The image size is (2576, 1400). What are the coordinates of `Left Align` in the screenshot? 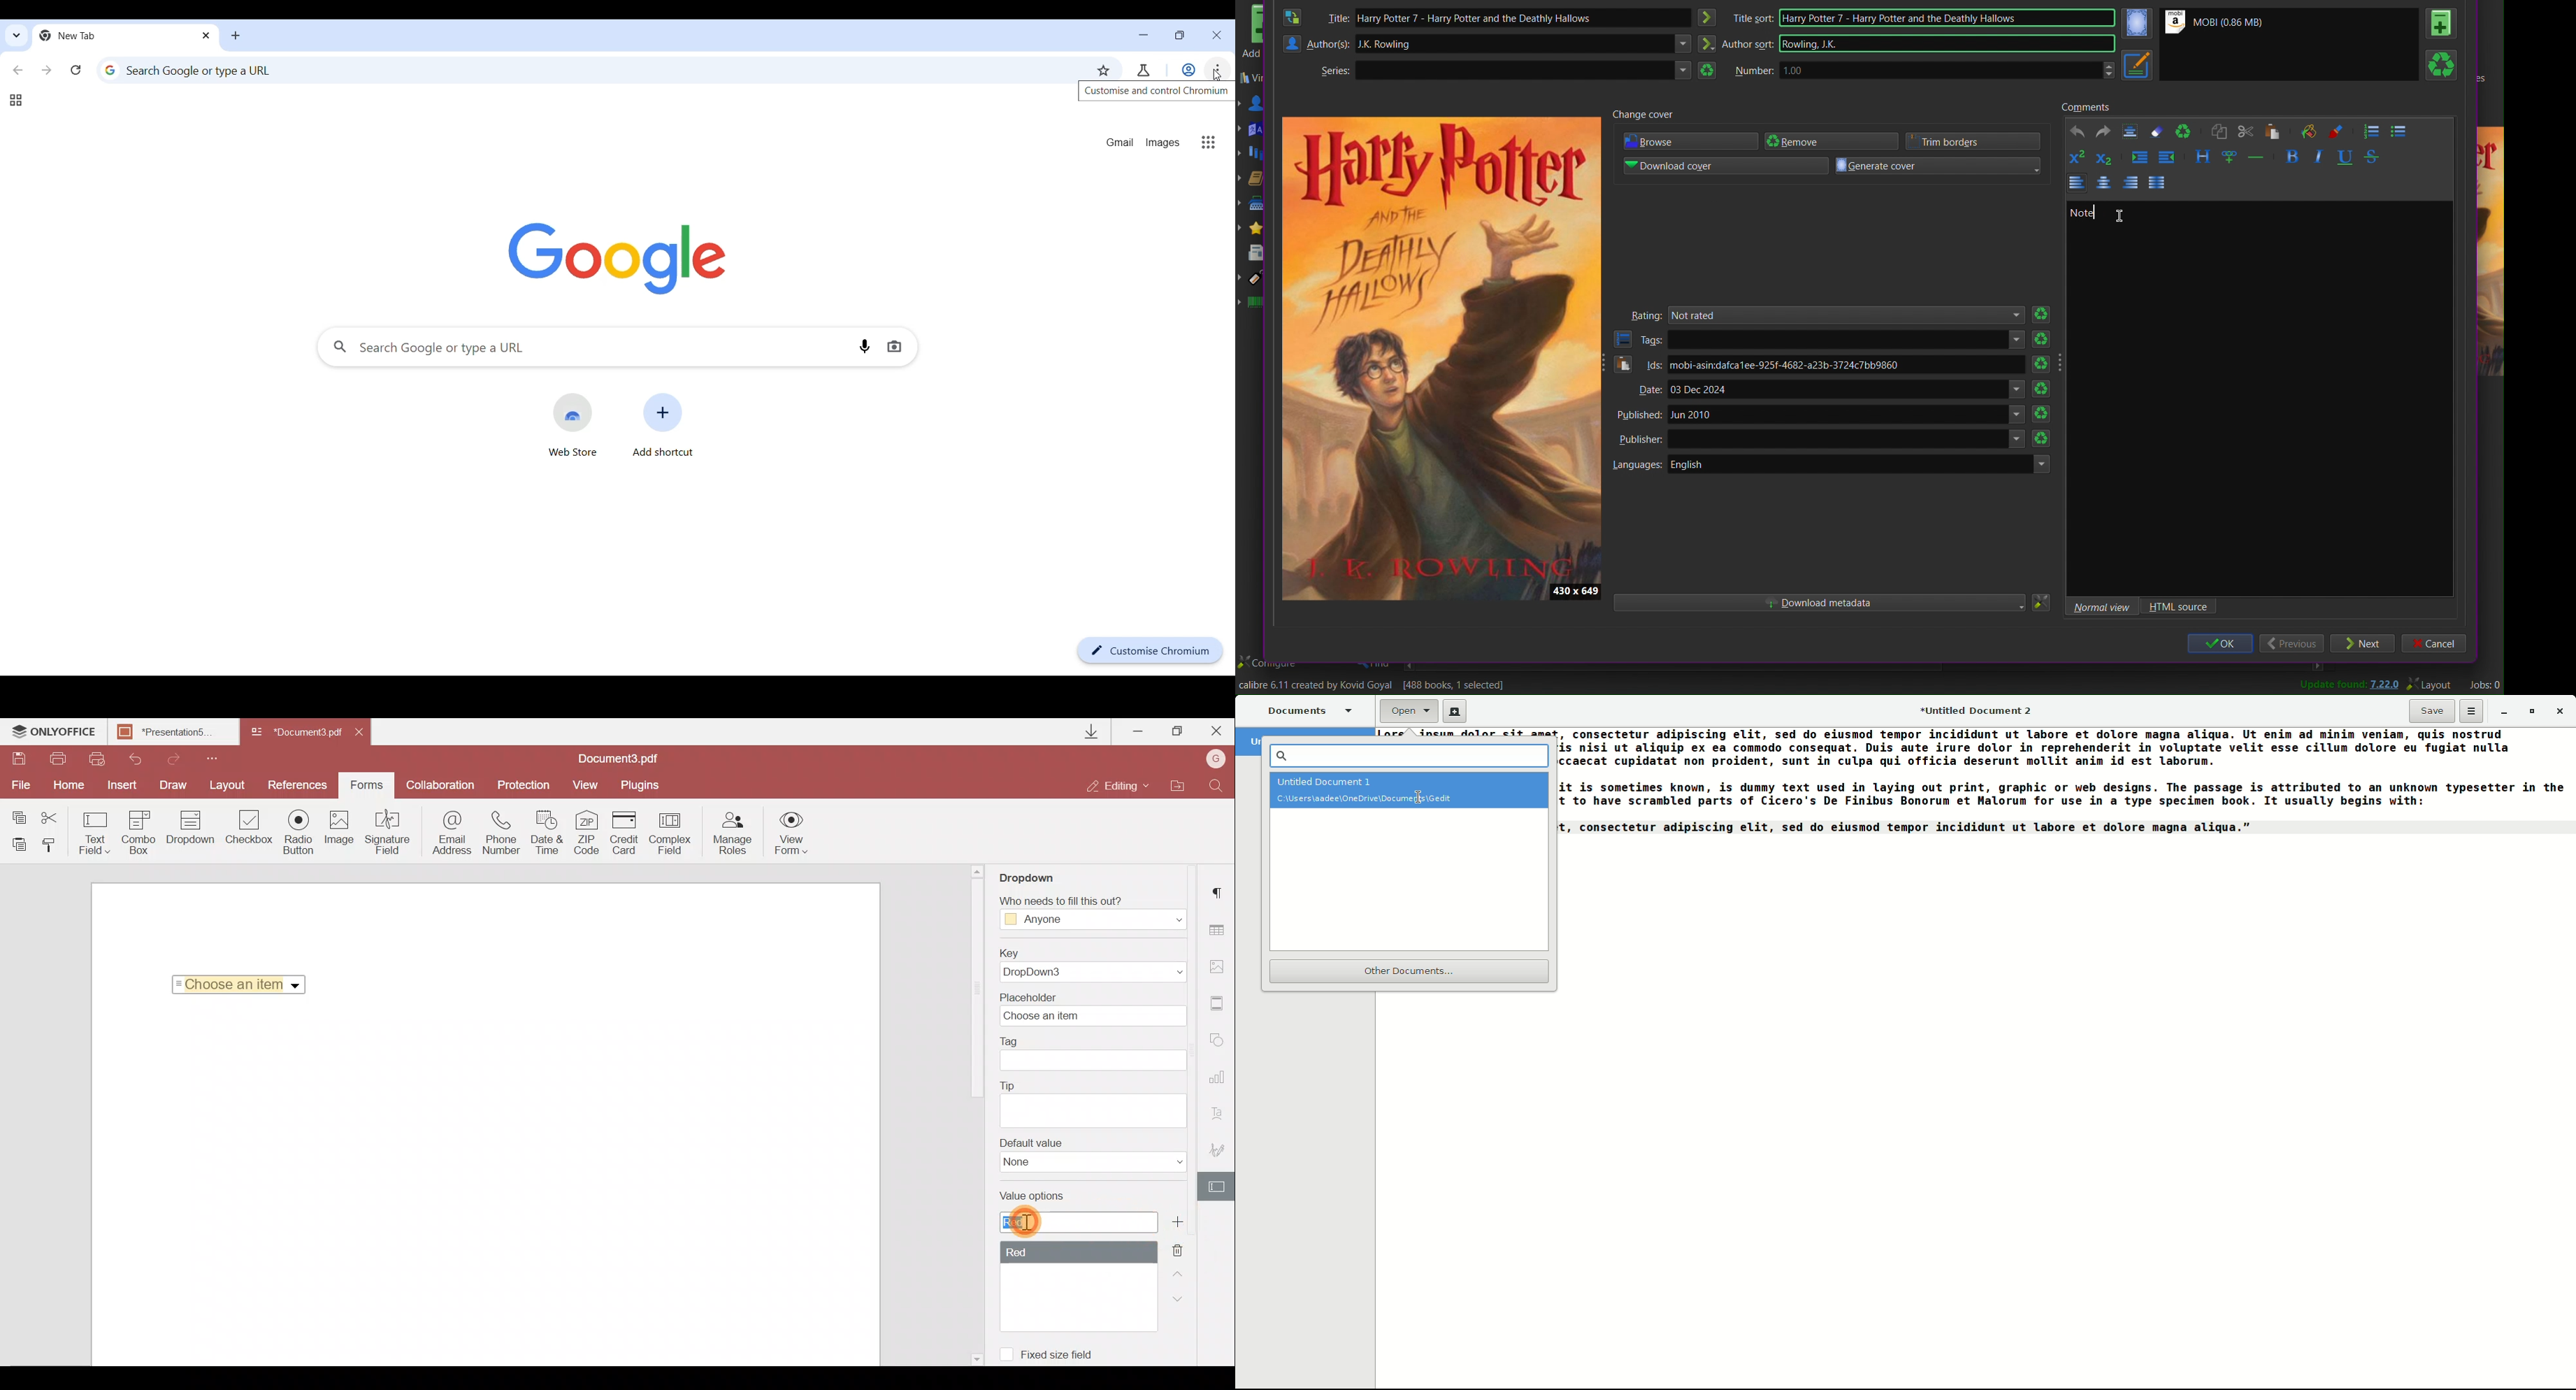 It's located at (2129, 183).